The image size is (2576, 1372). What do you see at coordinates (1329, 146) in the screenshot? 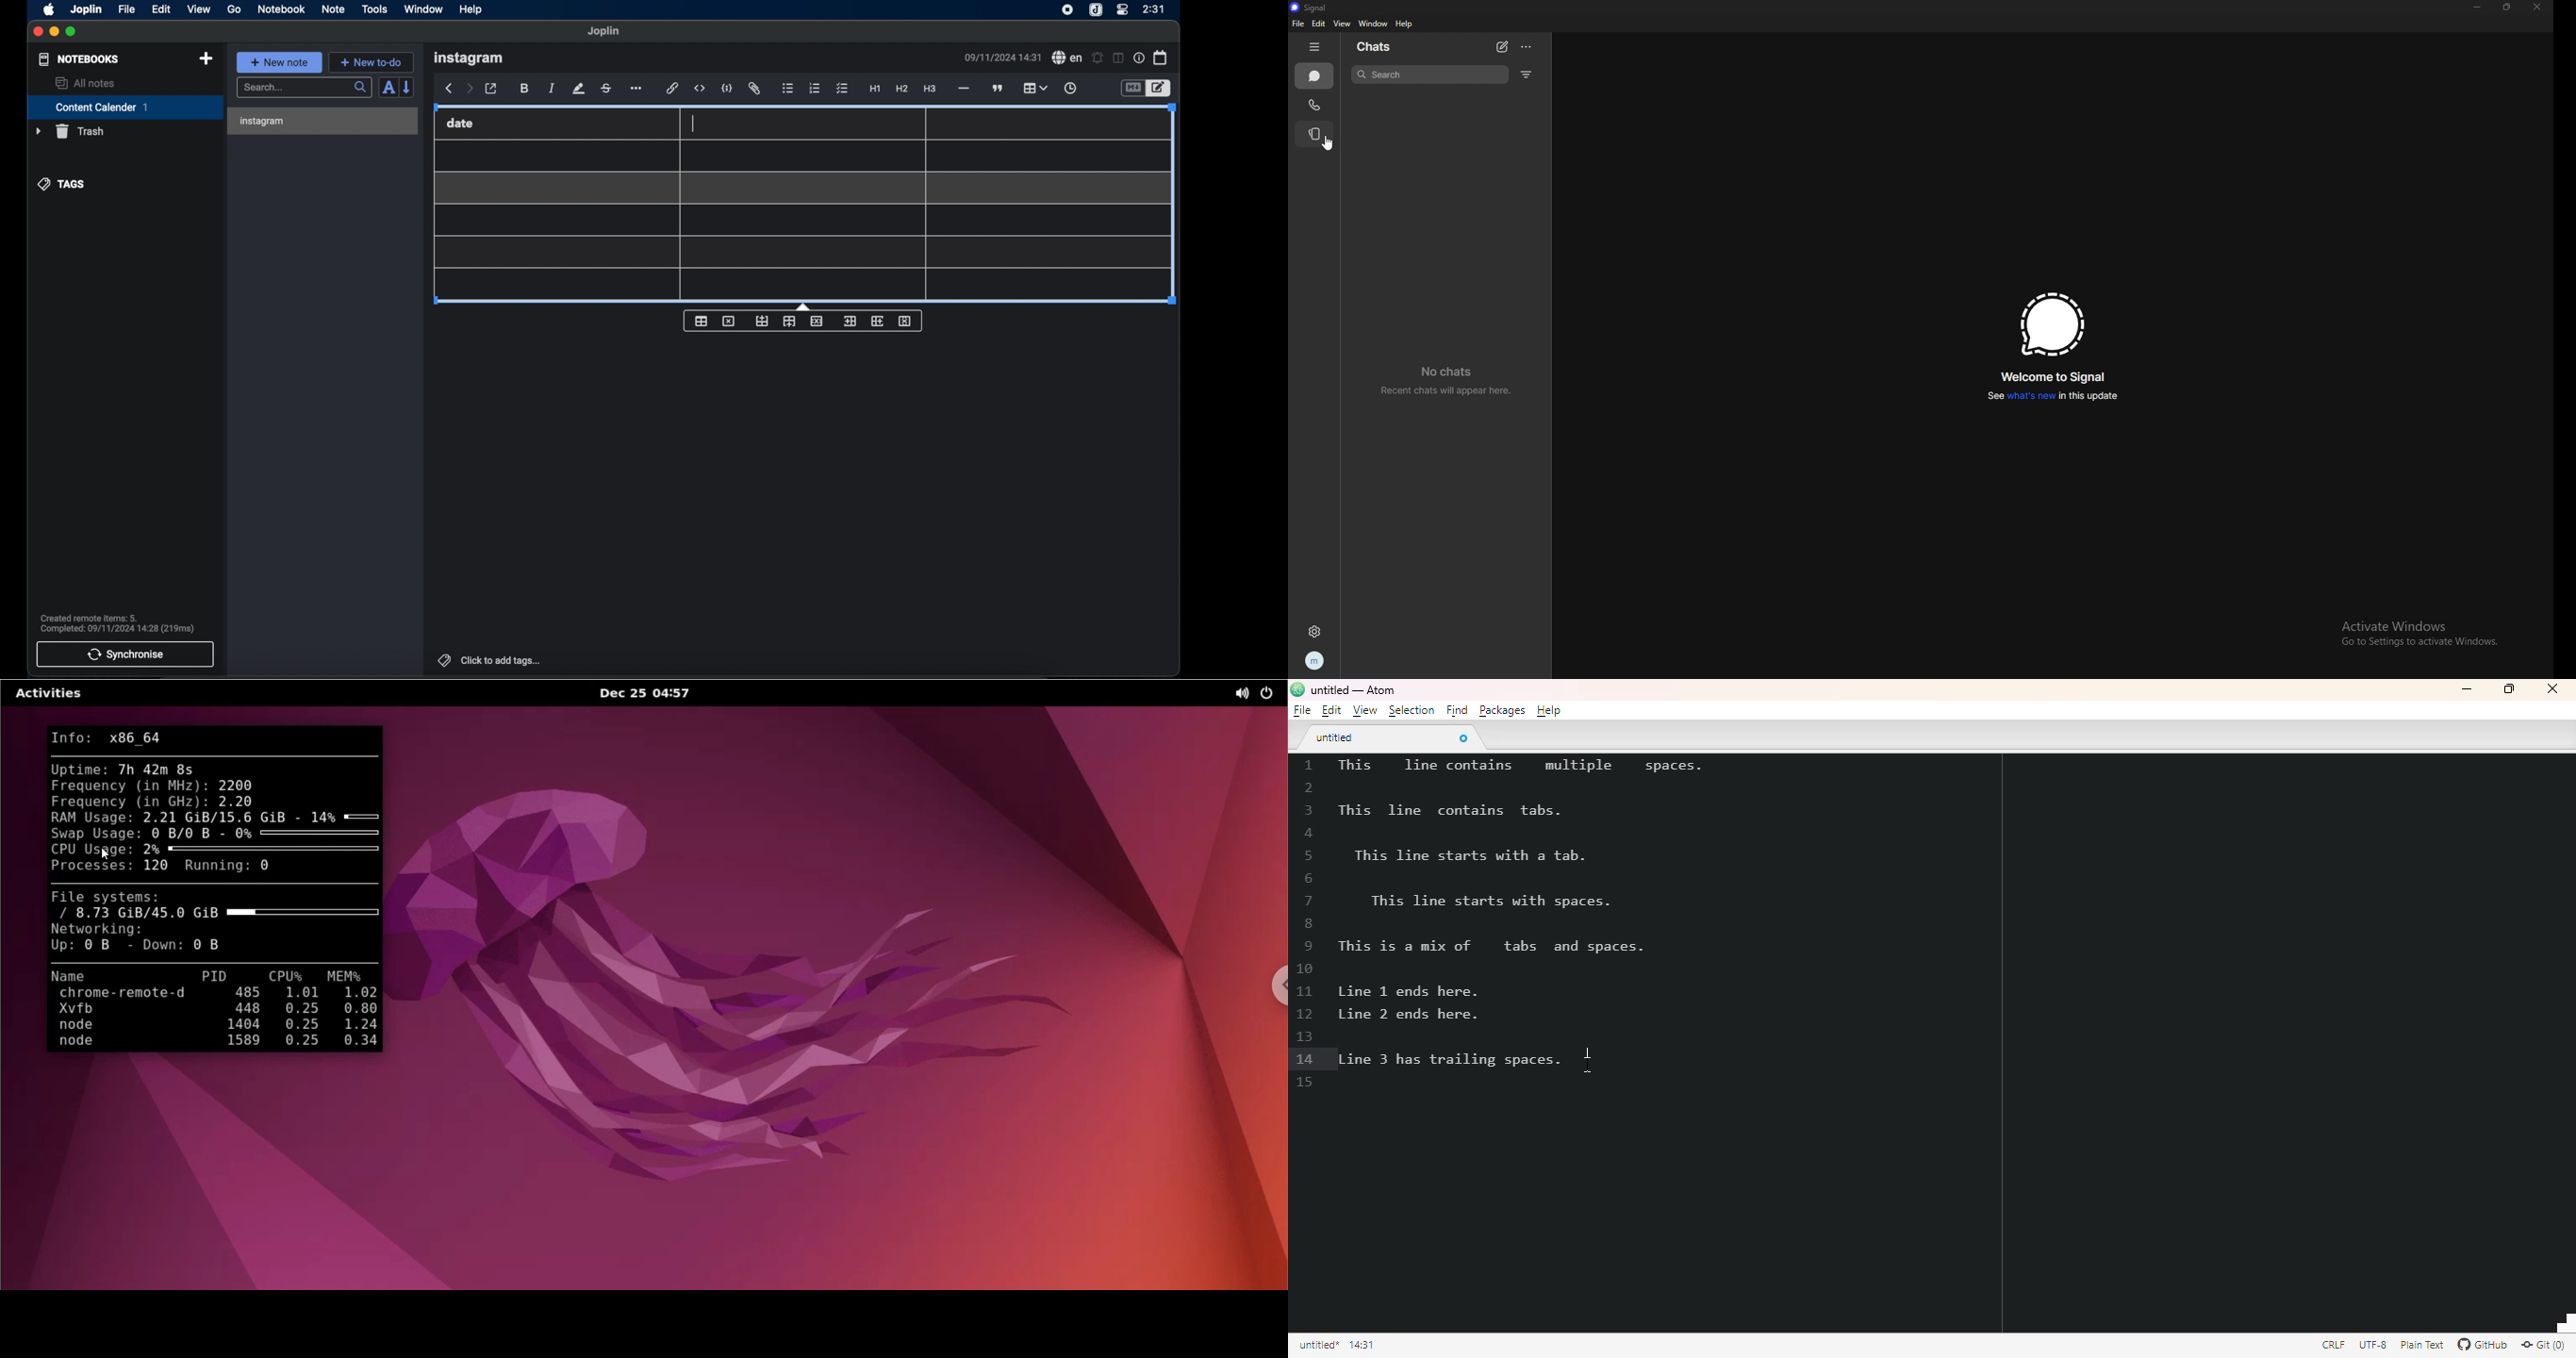
I see `cursor` at bounding box center [1329, 146].